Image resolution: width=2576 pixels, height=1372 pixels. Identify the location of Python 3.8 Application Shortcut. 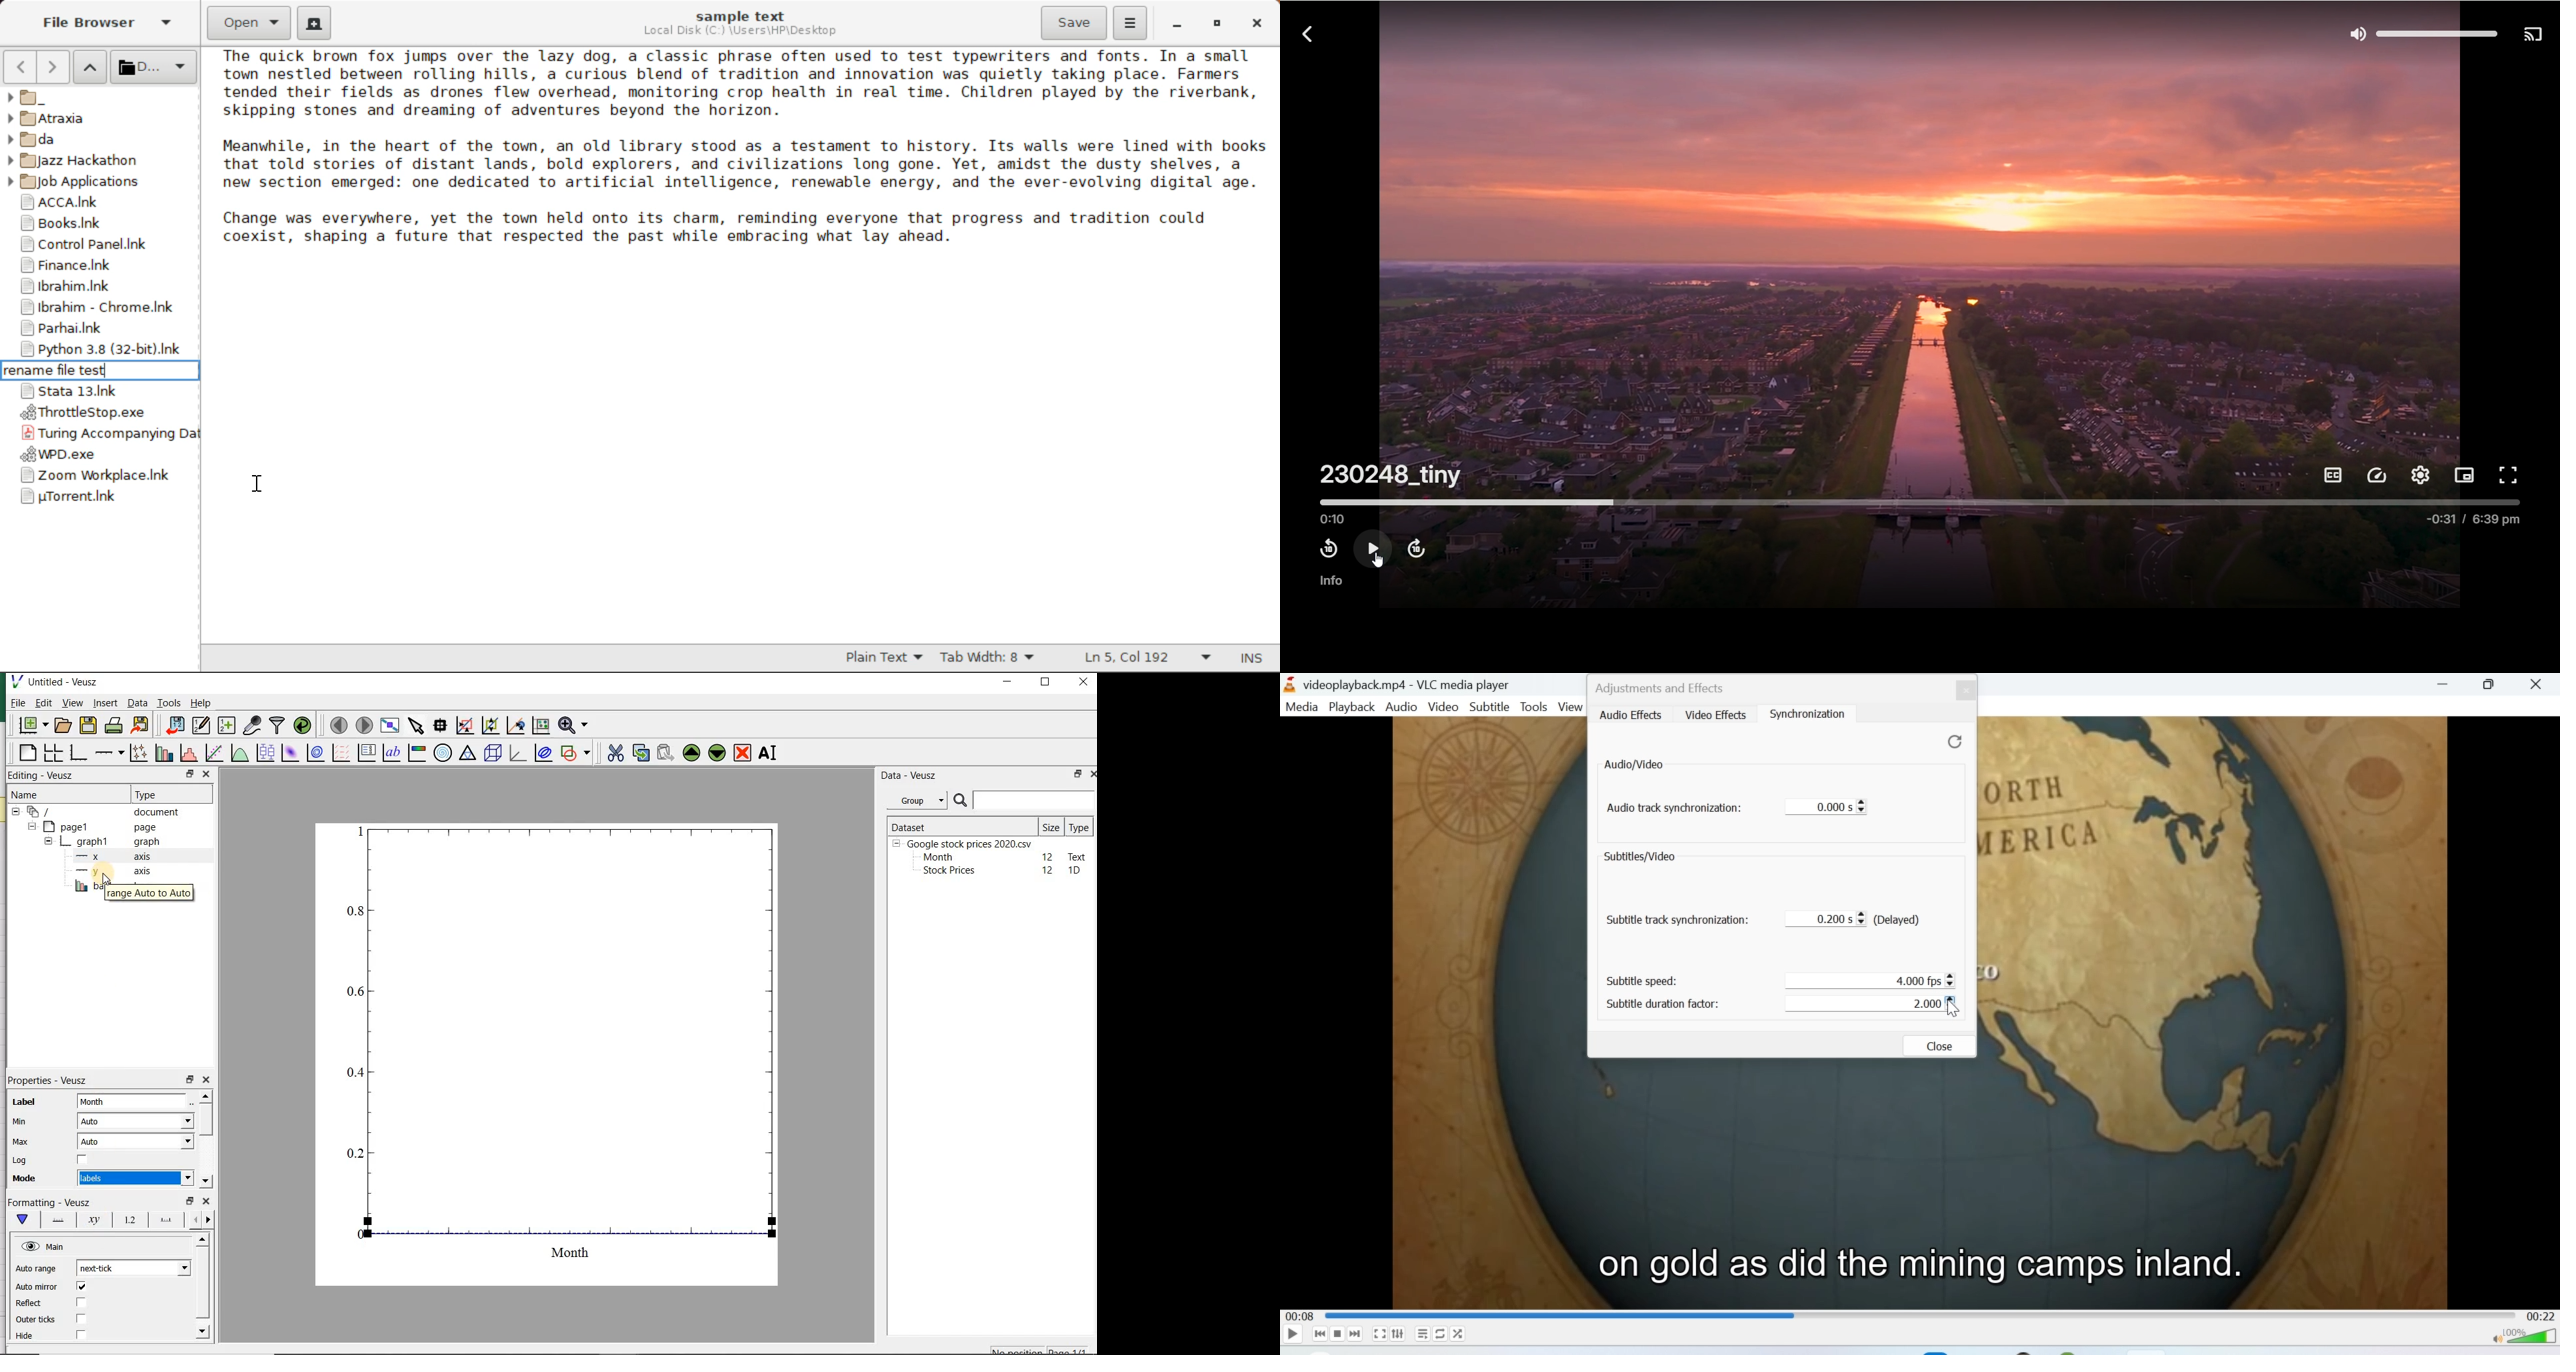
(95, 349).